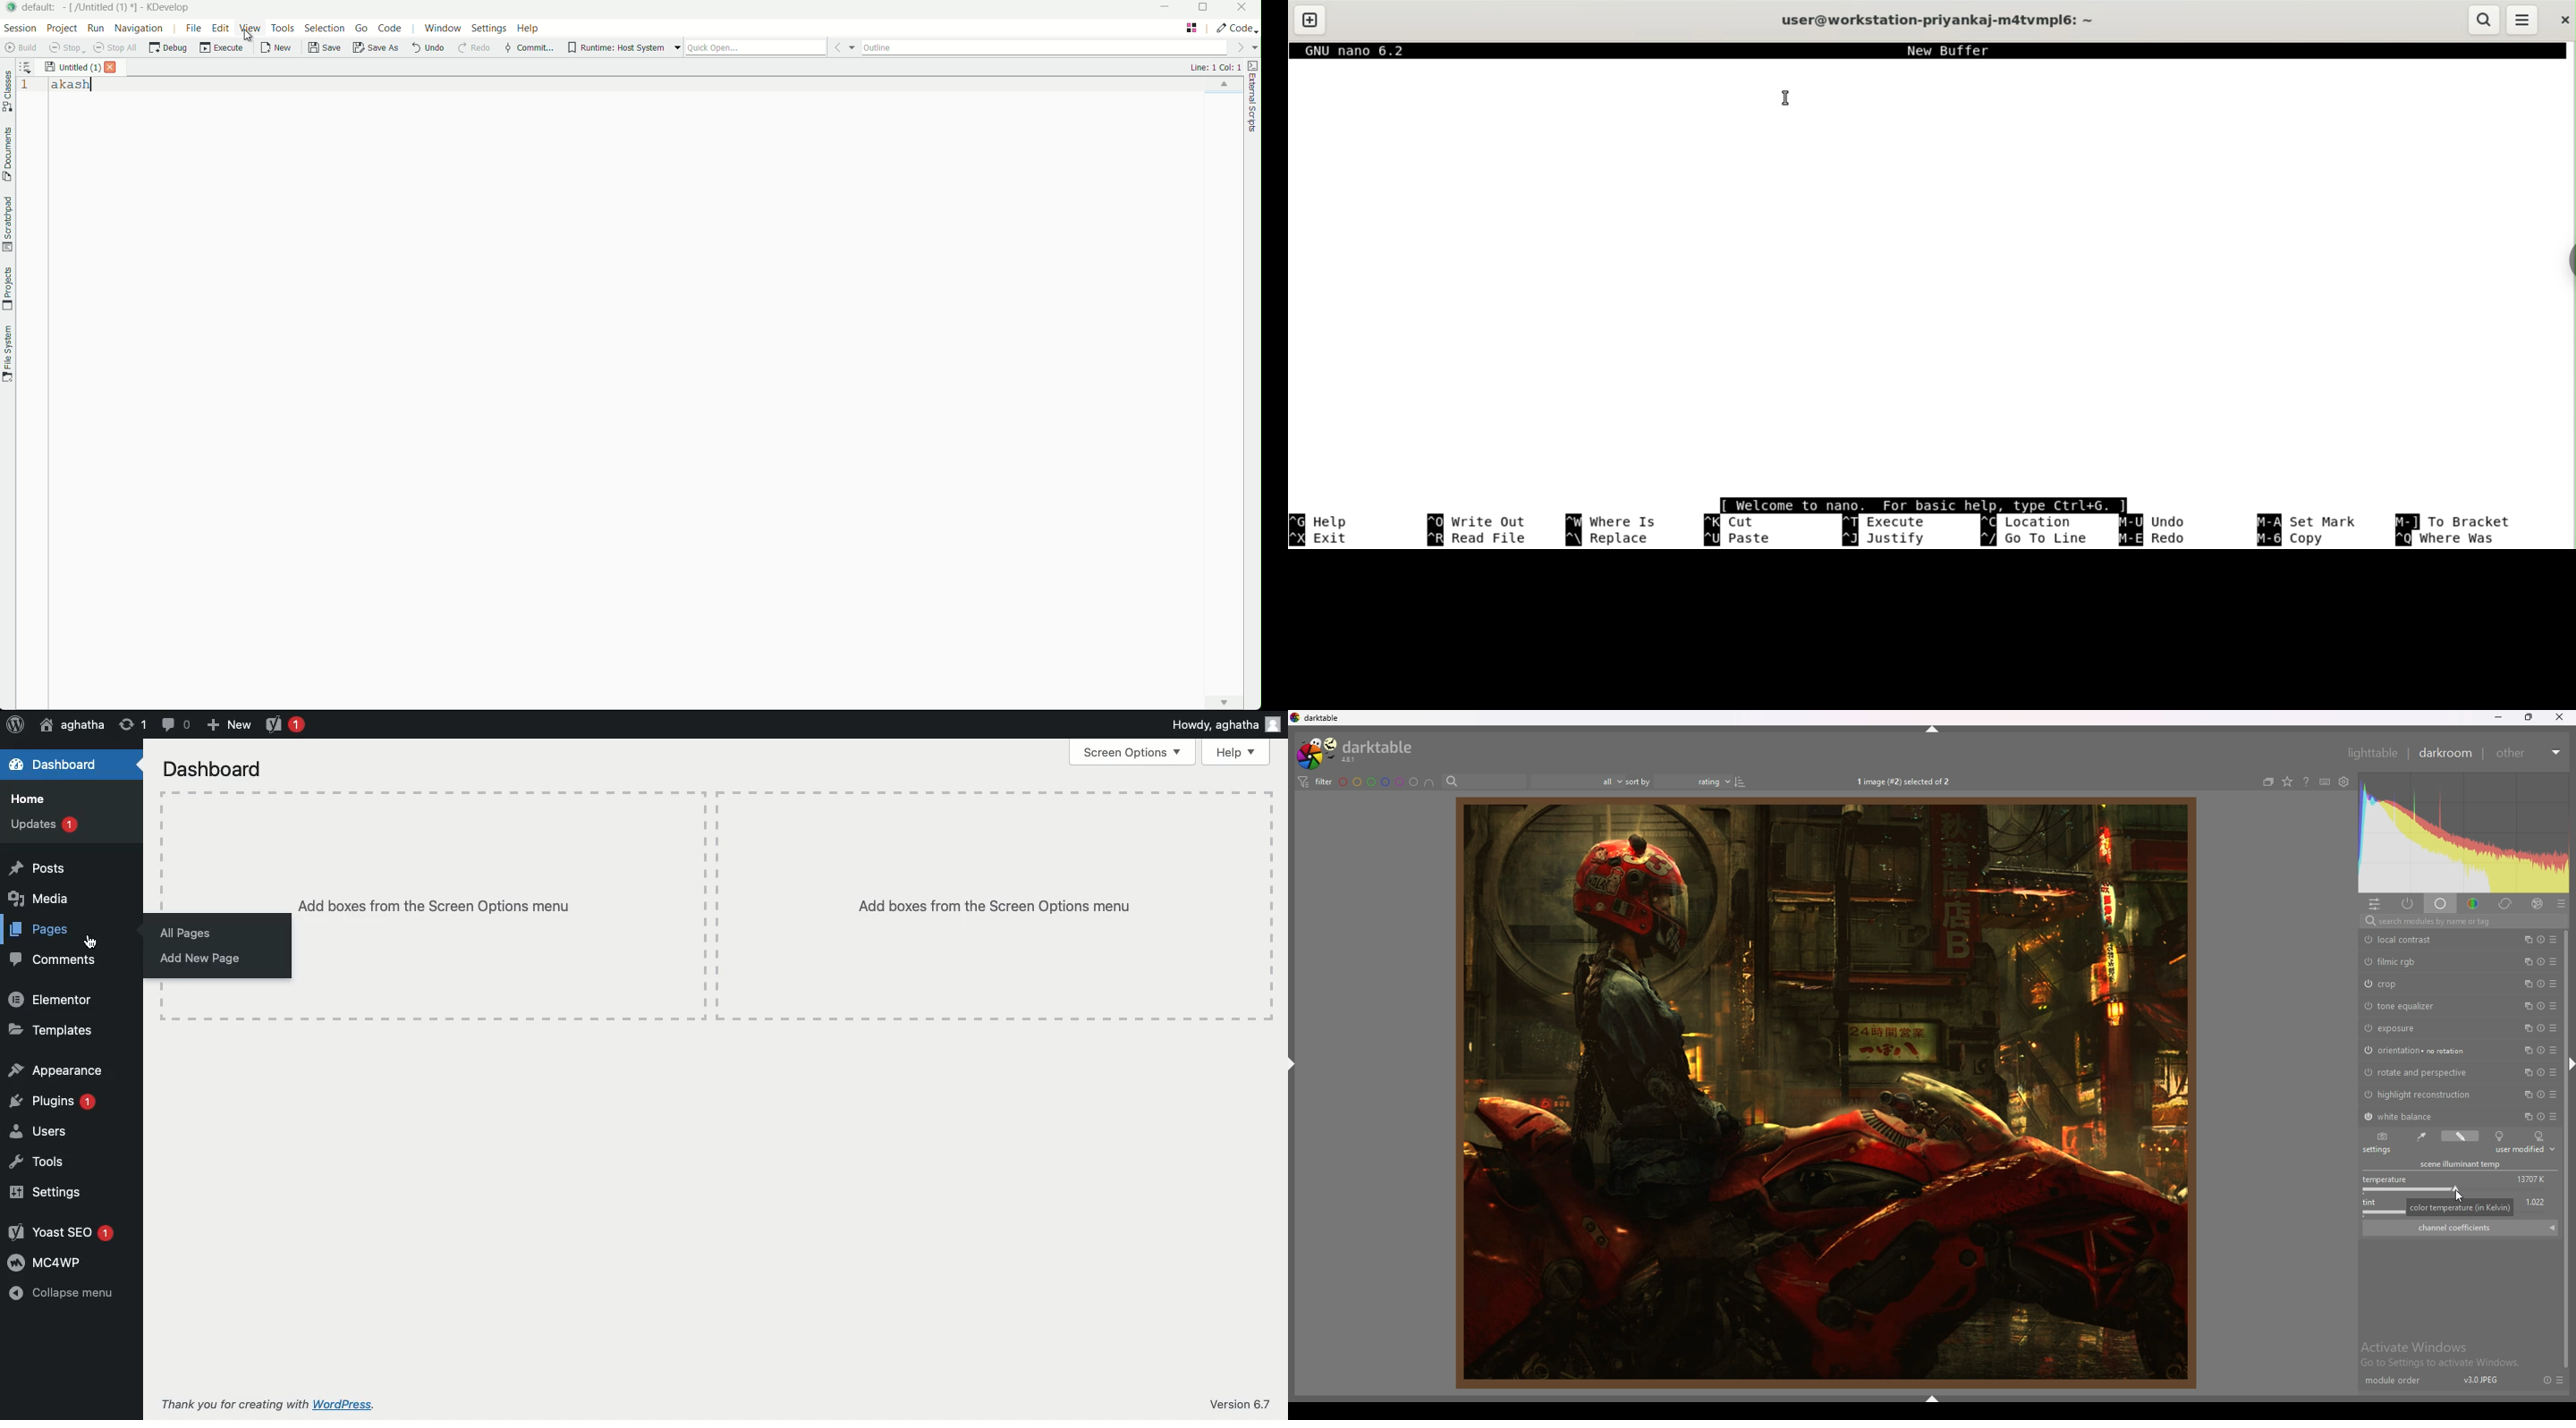 Image resolution: width=2576 pixels, height=1428 pixels. What do you see at coordinates (15, 725) in the screenshot?
I see `Logo` at bounding box center [15, 725].